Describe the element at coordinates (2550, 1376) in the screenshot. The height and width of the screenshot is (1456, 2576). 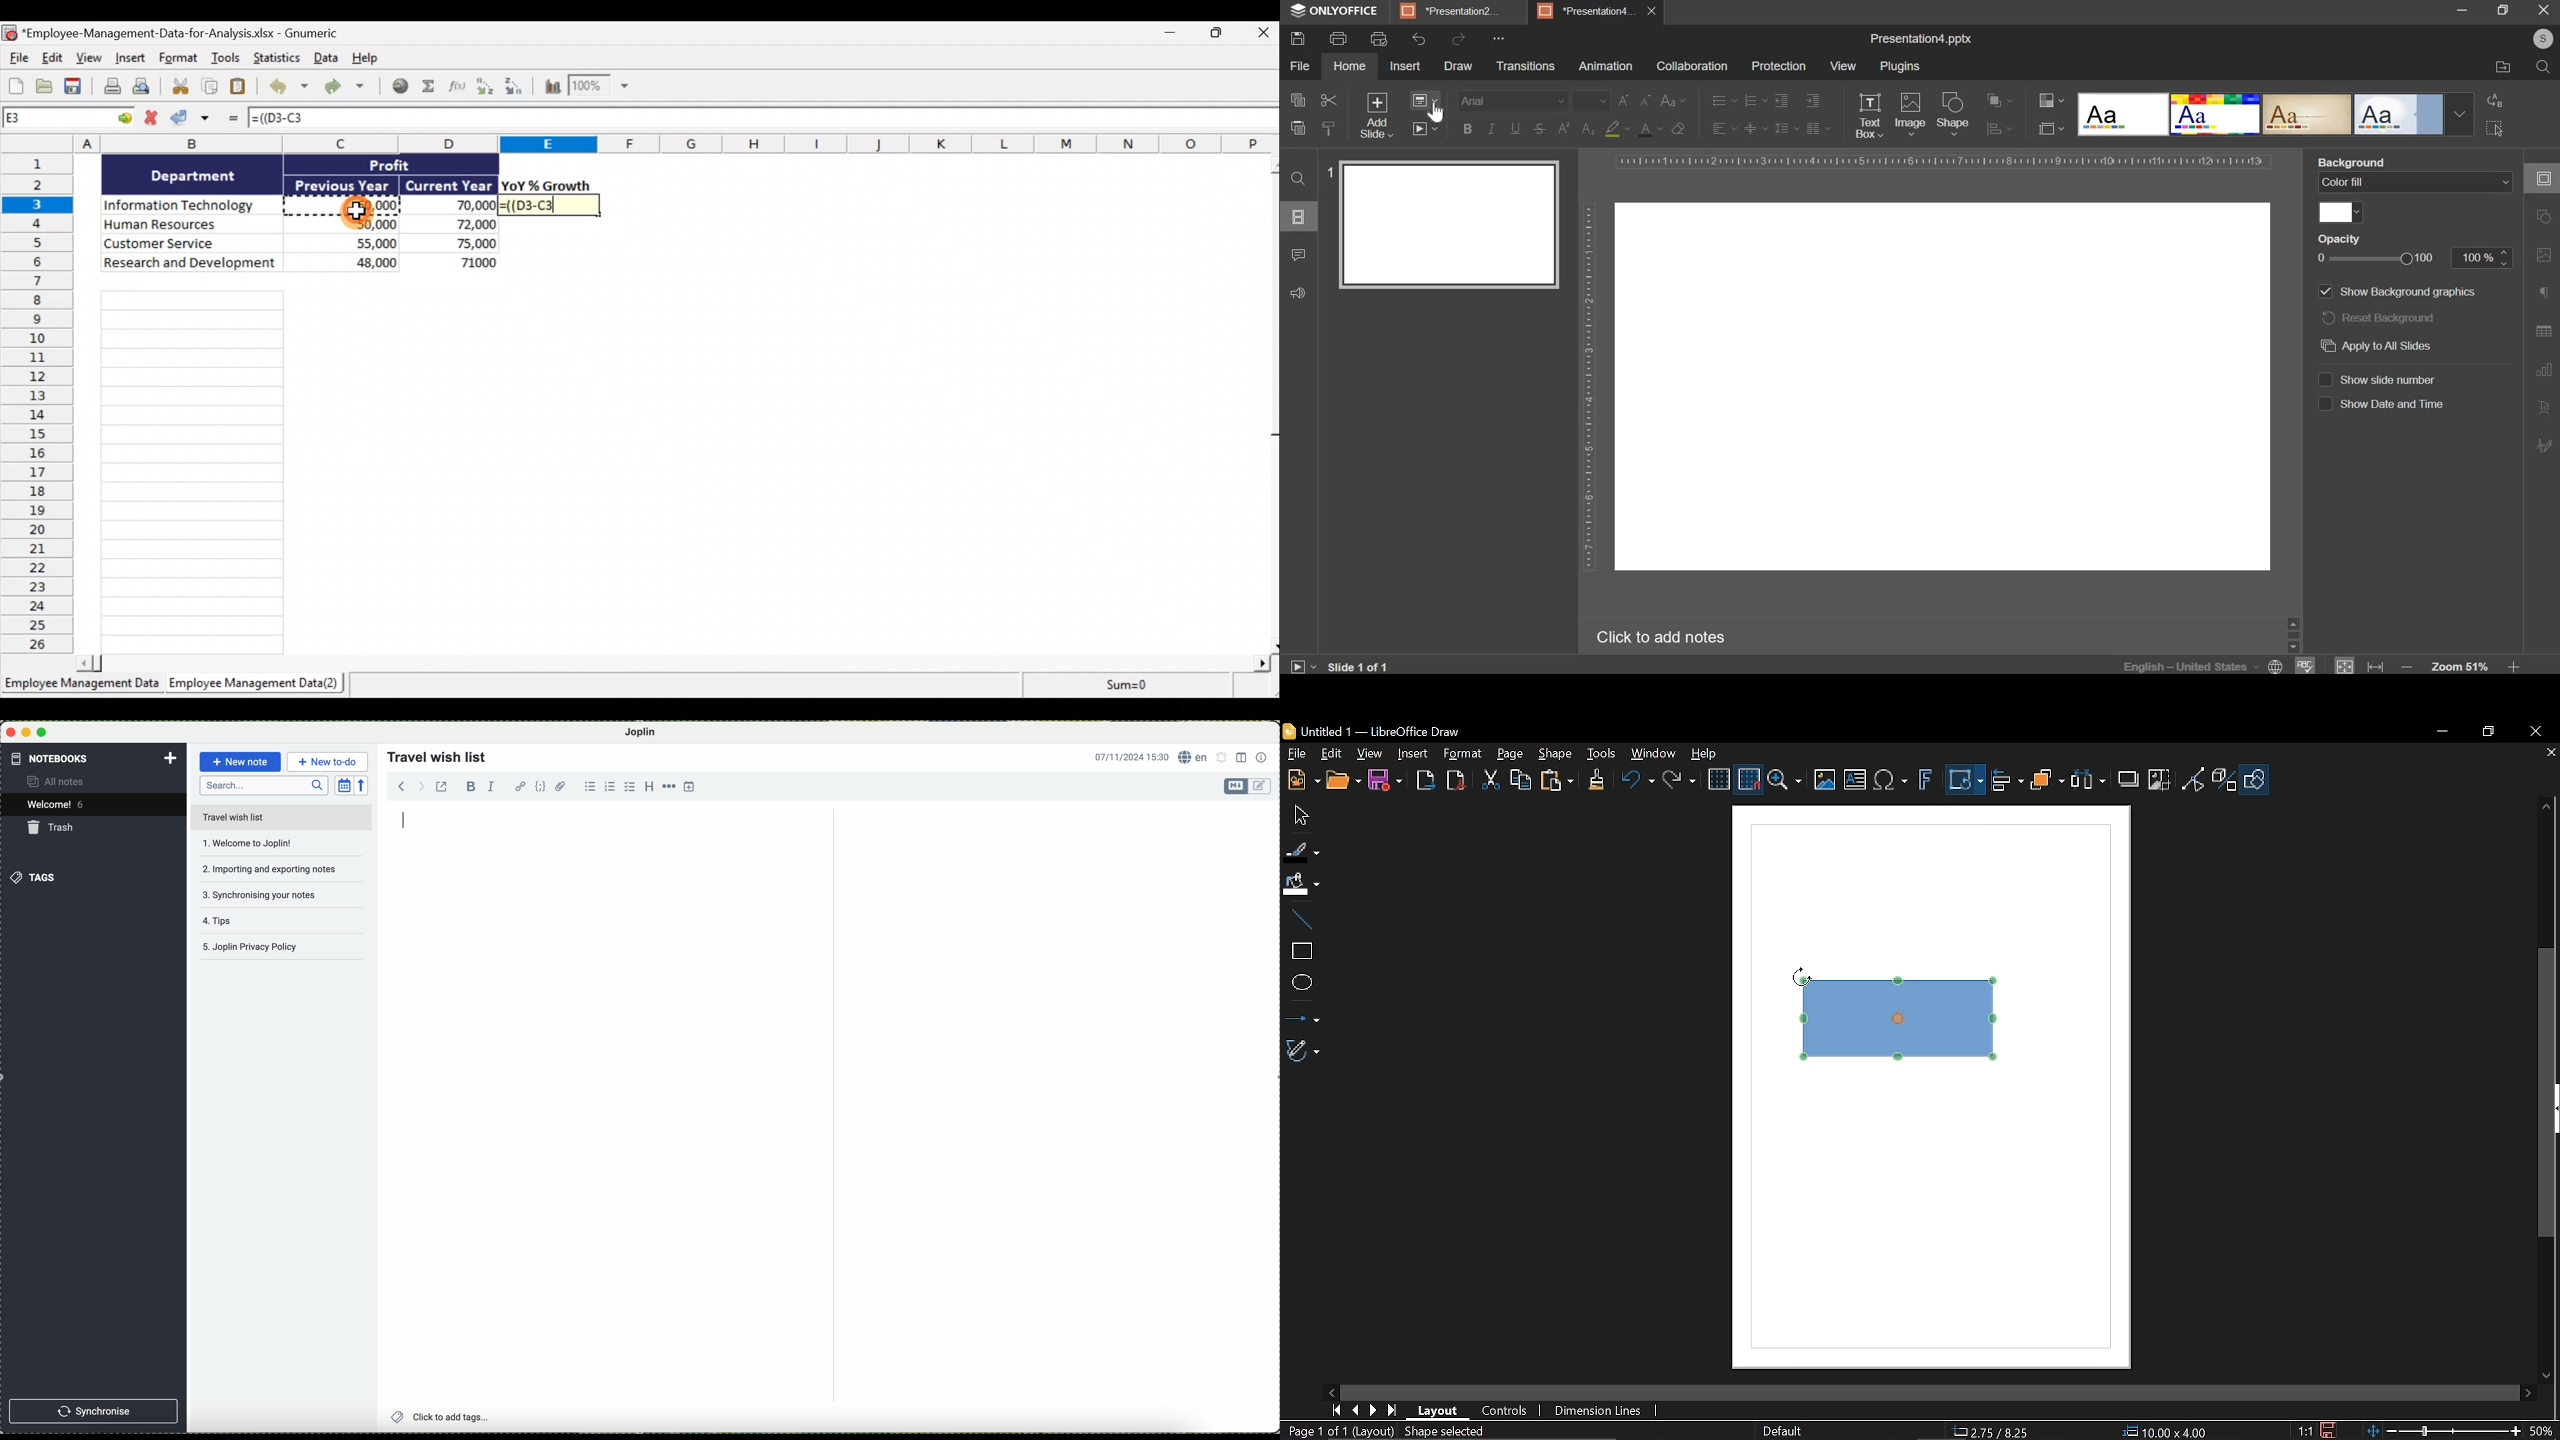
I see `Move down` at that location.